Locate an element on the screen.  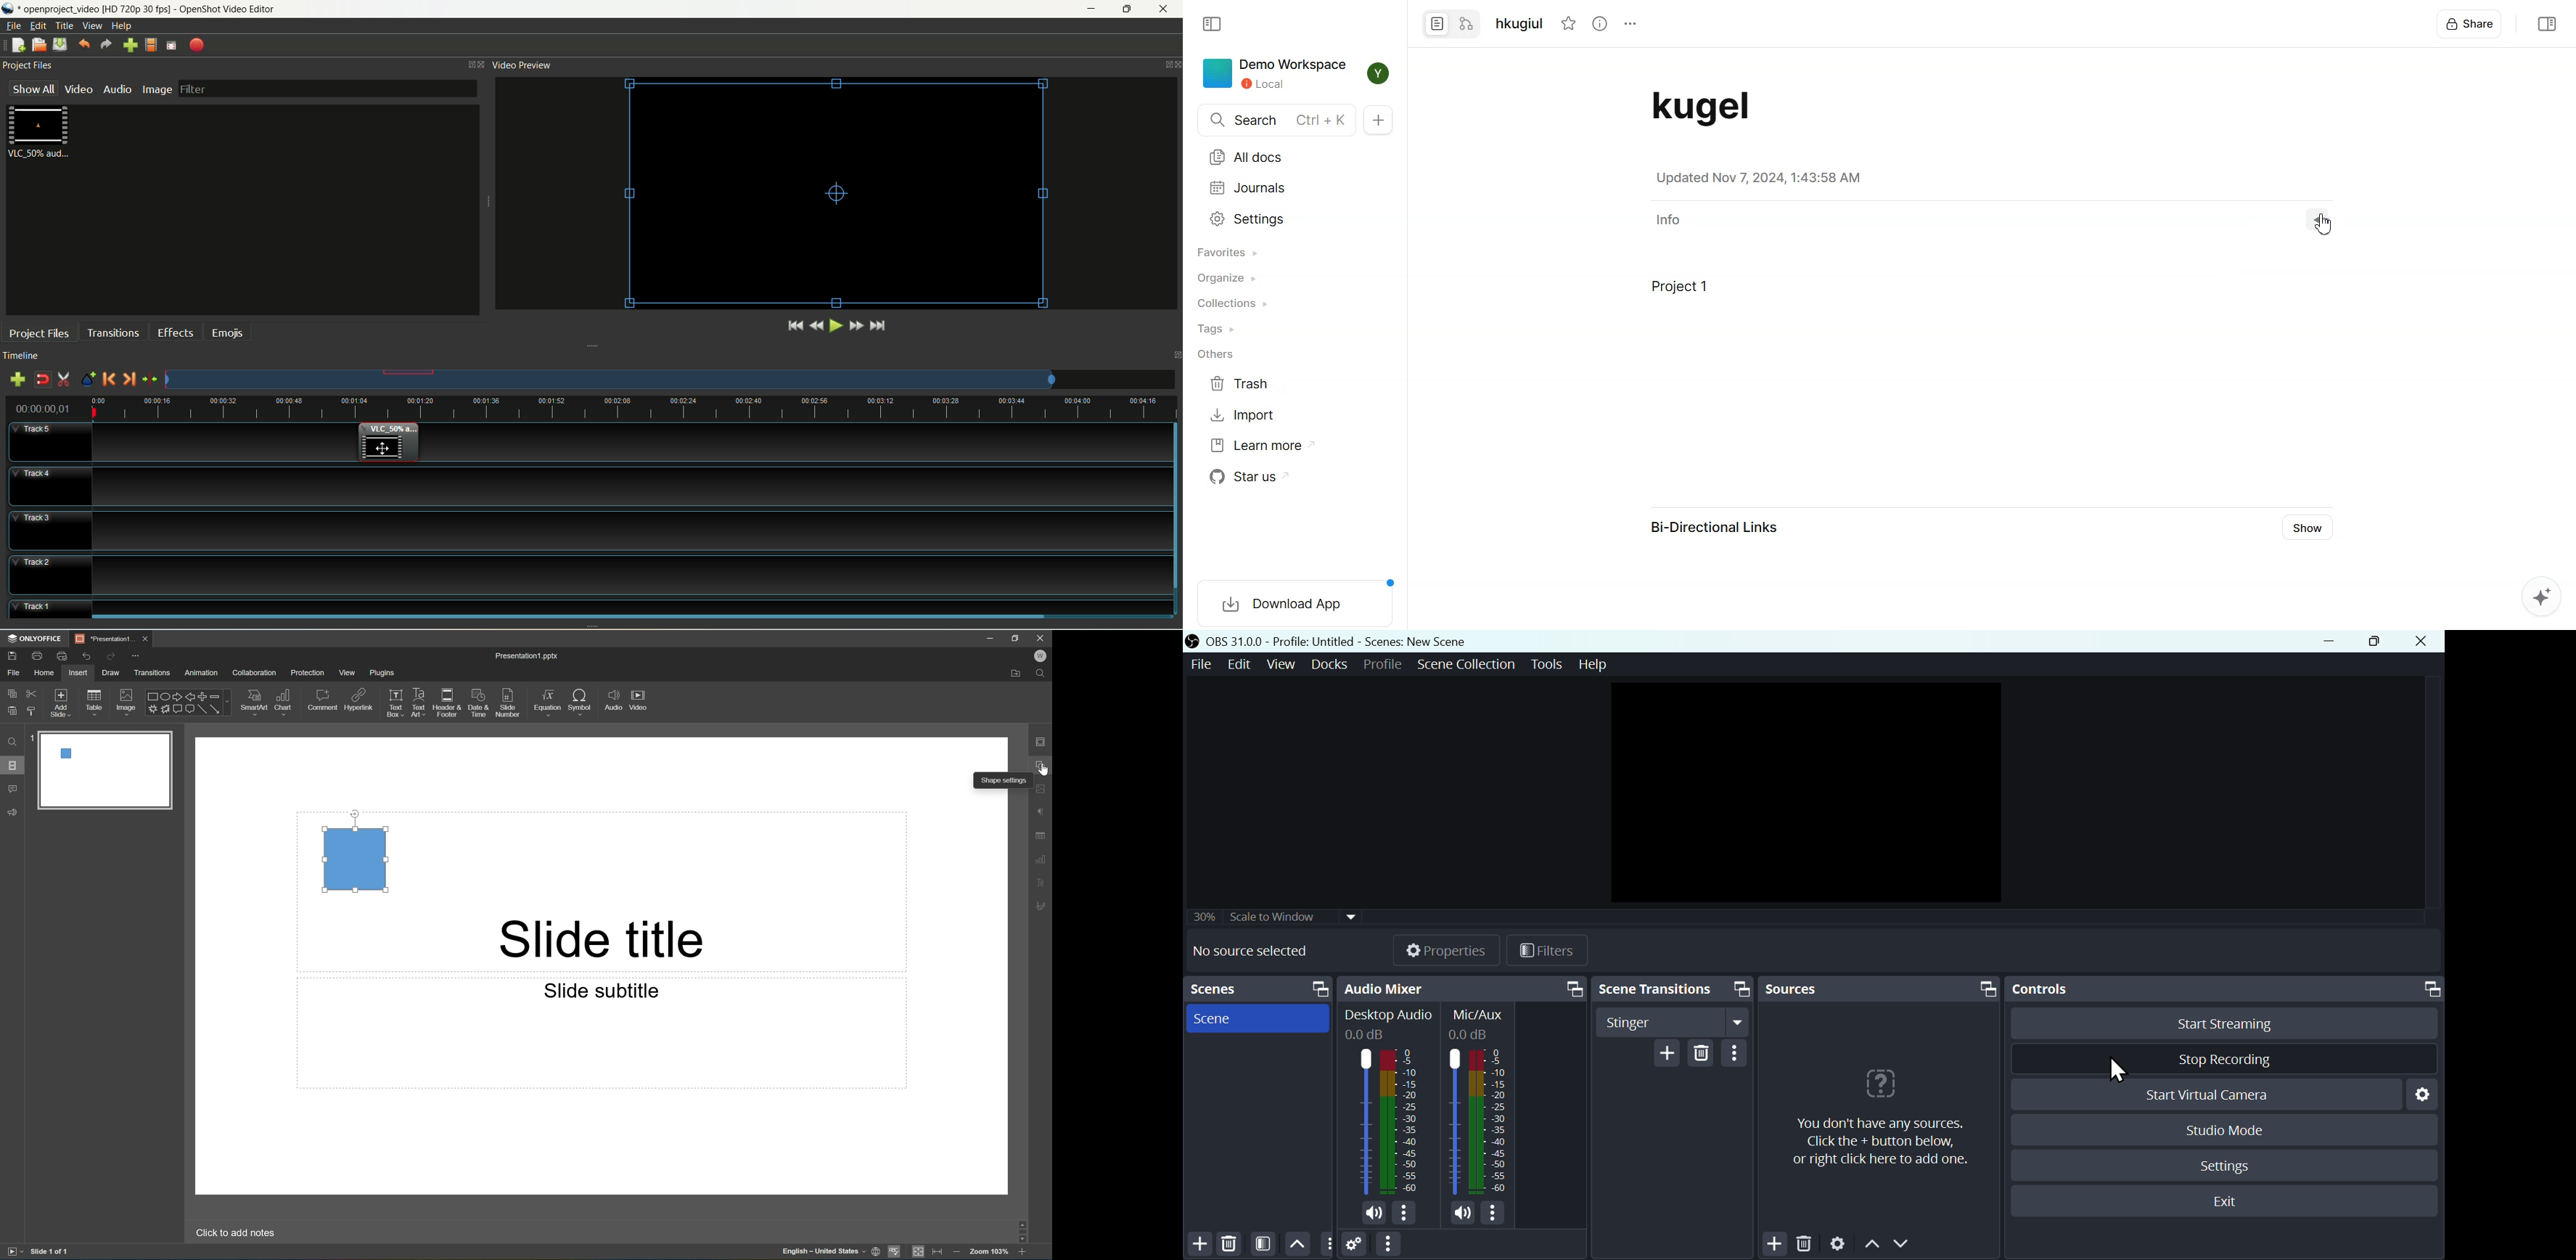
Sources is located at coordinates (1802, 988).